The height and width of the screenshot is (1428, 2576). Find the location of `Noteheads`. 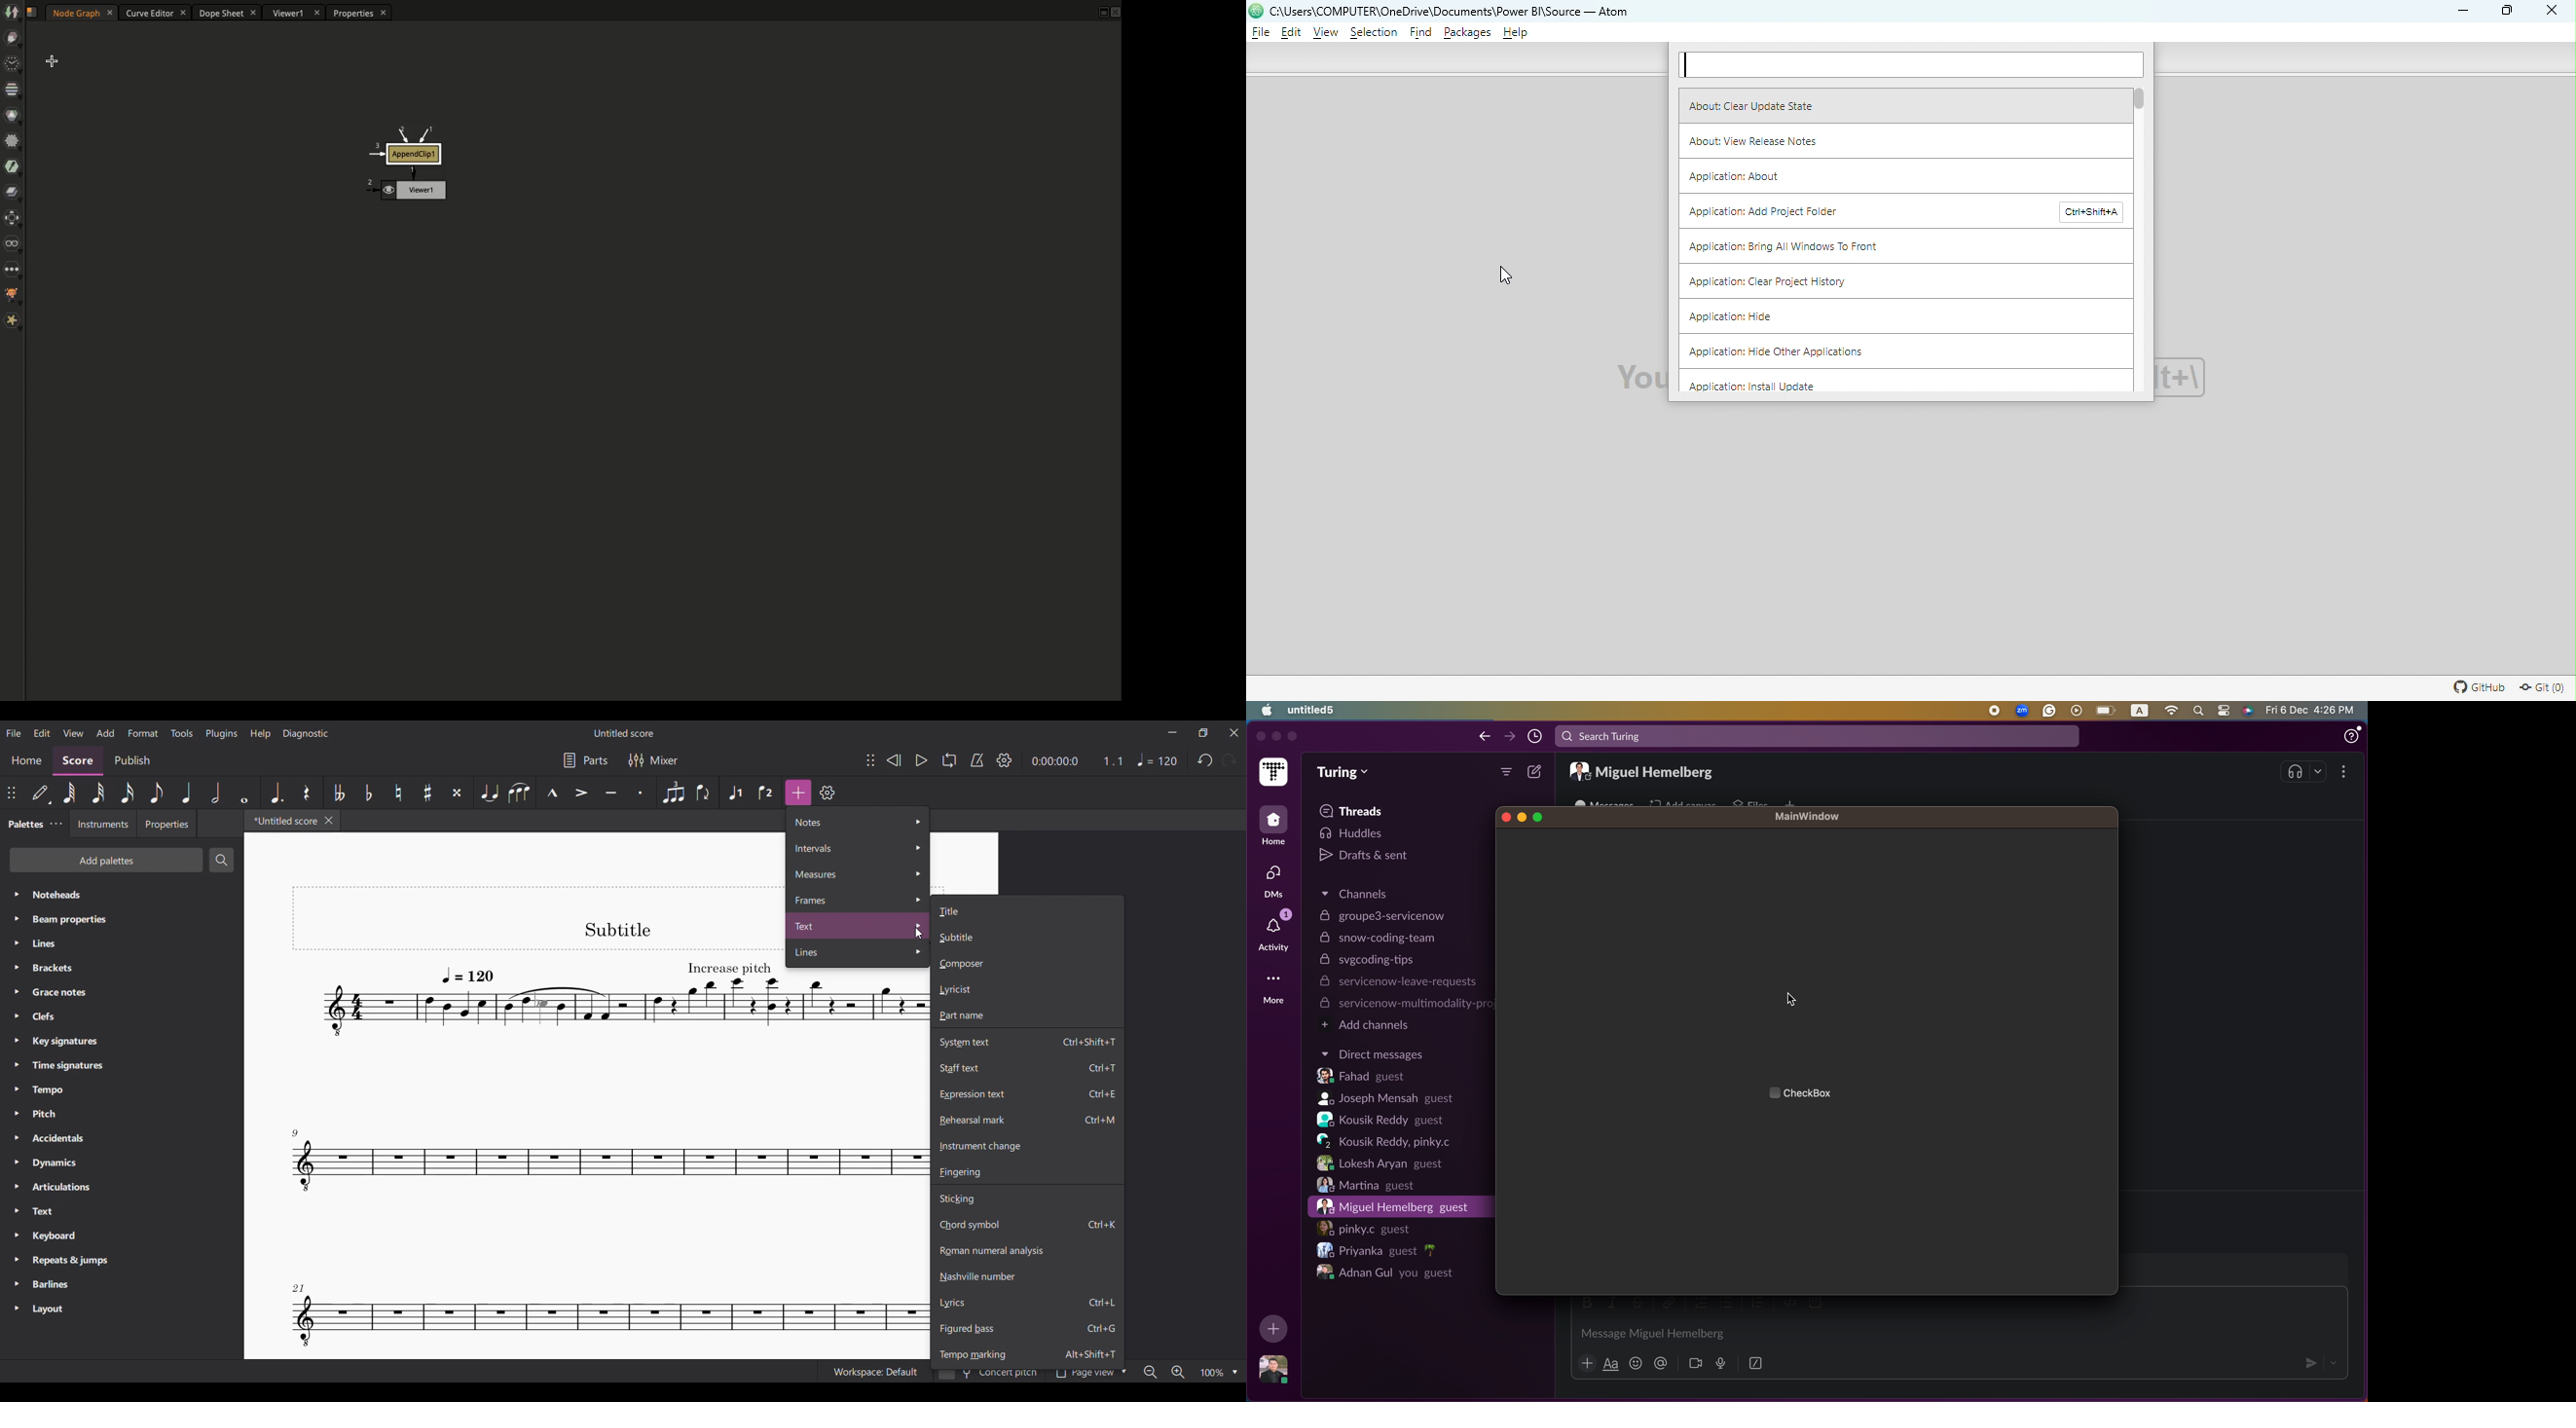

Noteheads is located at coordinates (123, 894).